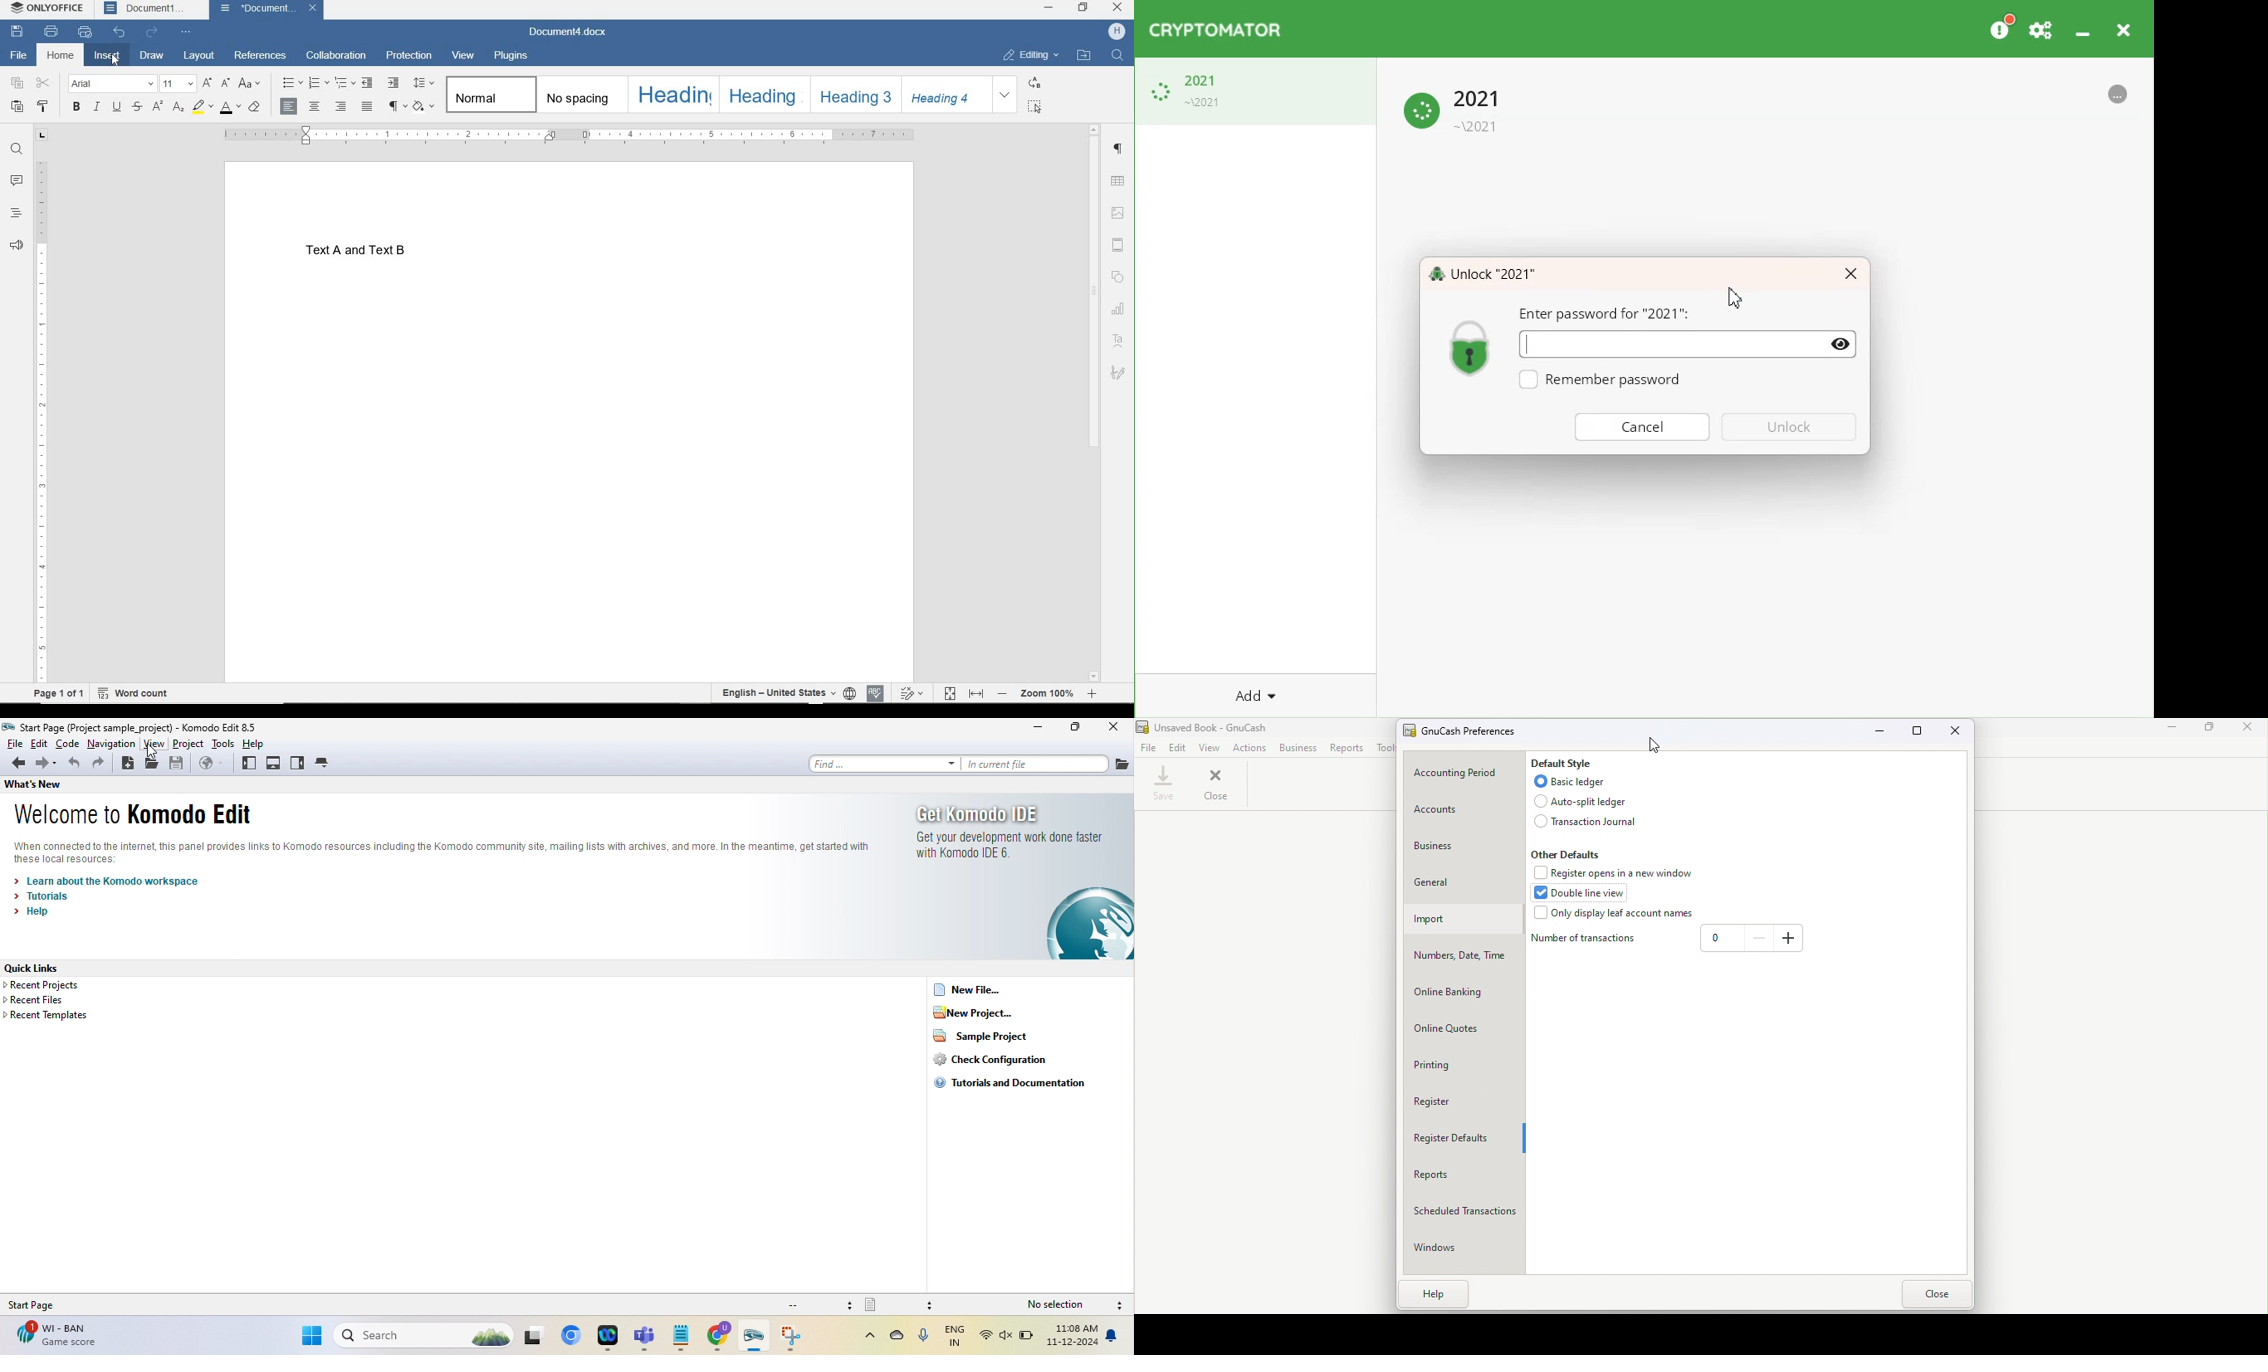  What do you see at coordinates (1958, 732) in the screenshot?
I see `Close` at bounding box center [1958, 732].